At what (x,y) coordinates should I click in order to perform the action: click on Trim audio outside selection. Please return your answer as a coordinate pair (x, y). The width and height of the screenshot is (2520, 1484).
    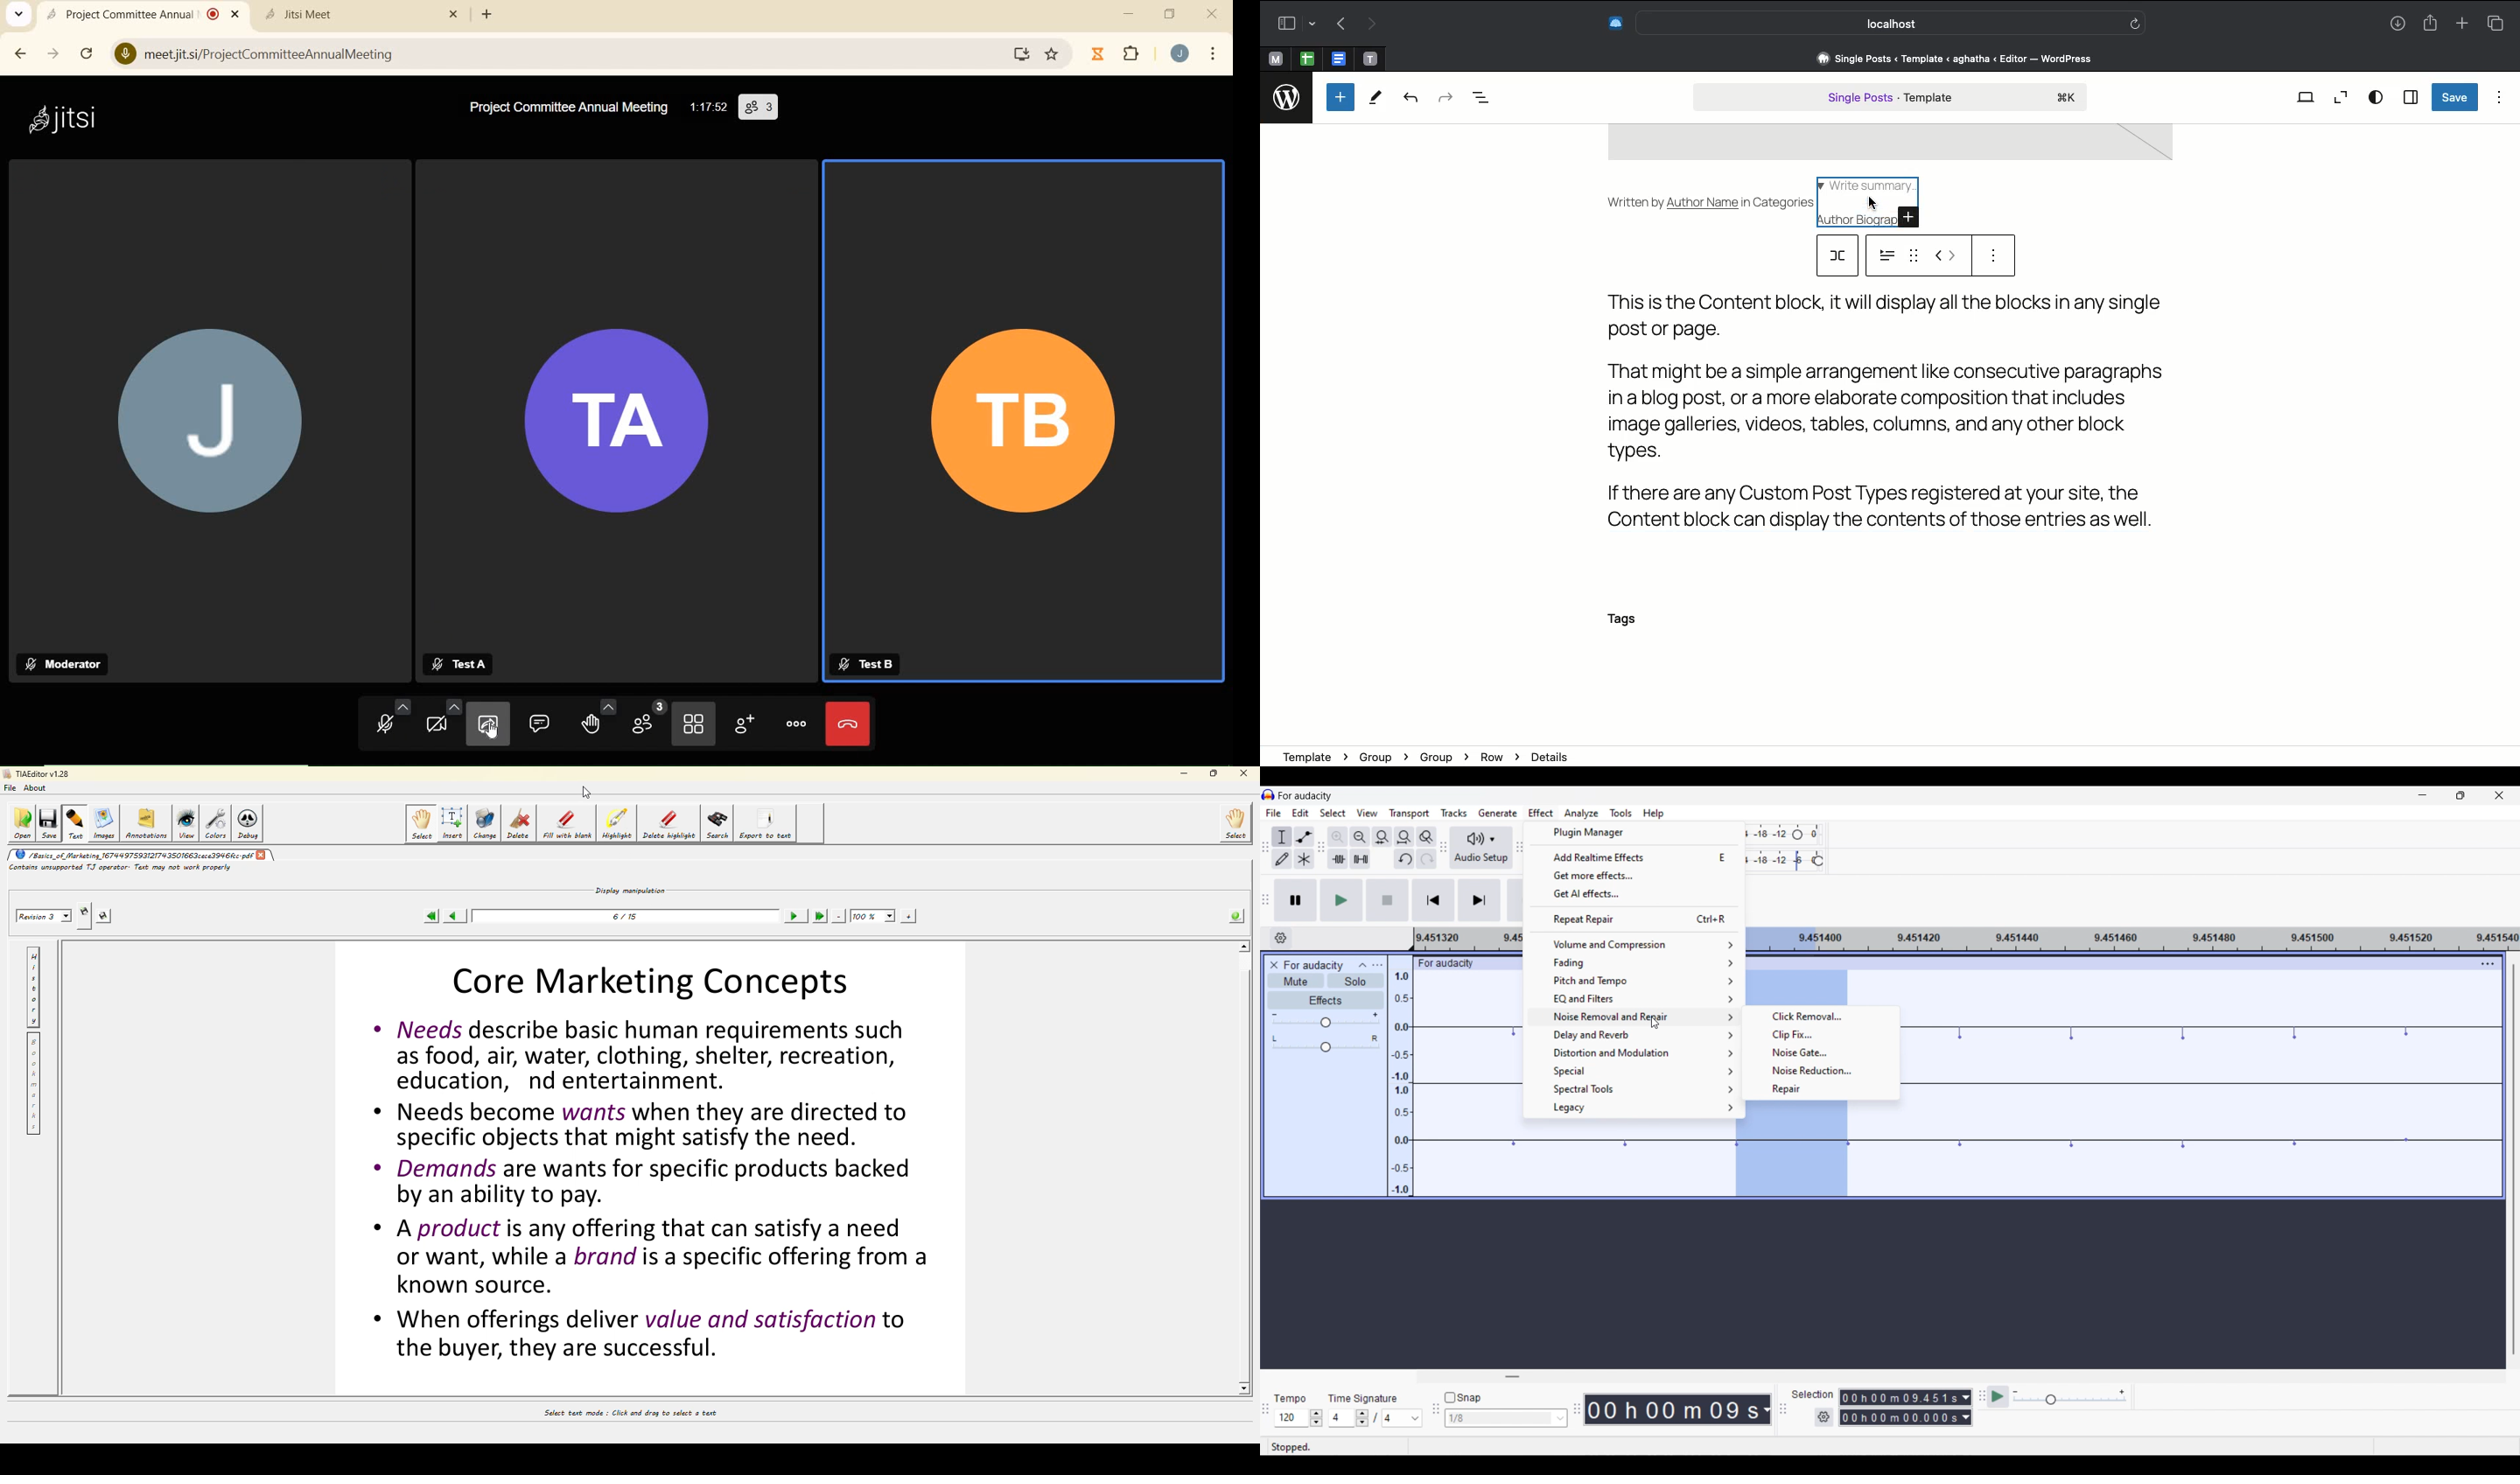
    Looking at the image, I should click on (1339, 859).